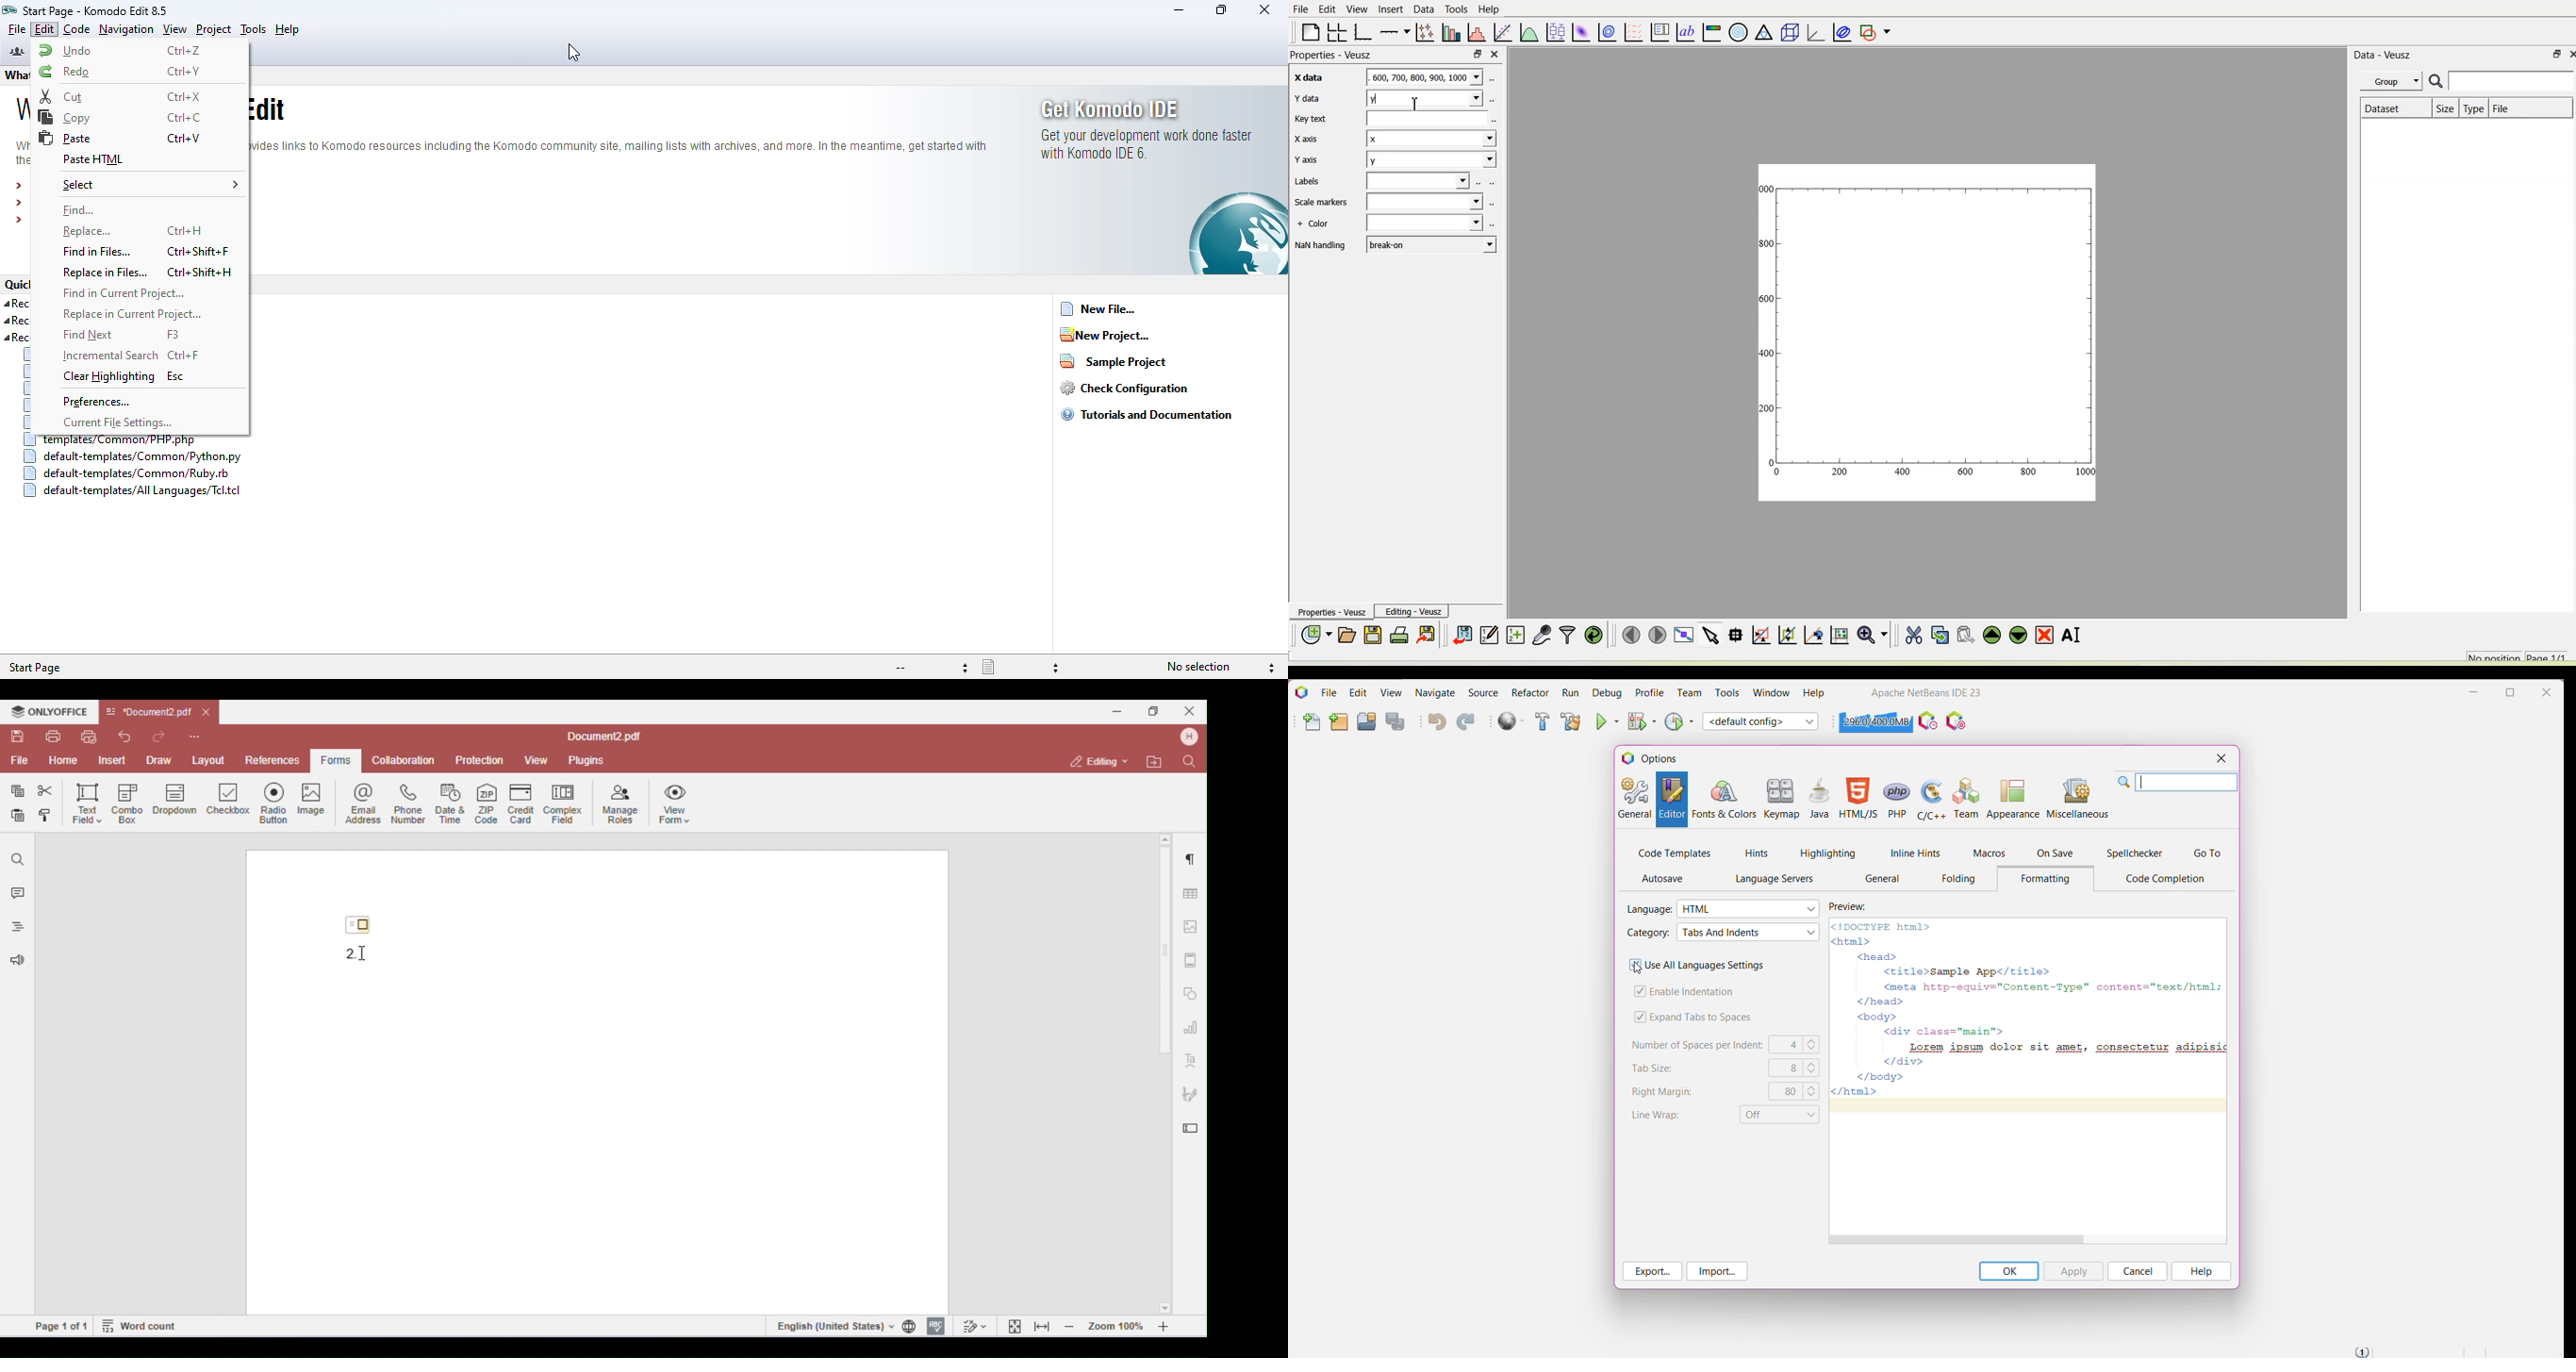 The height and width of the screenshot is (1372, 2576). What do you see at coordinates (1581, 31) in the screenshot?
I see `Plot a 2d dataset as an image` at bounding box center [1581, 31].